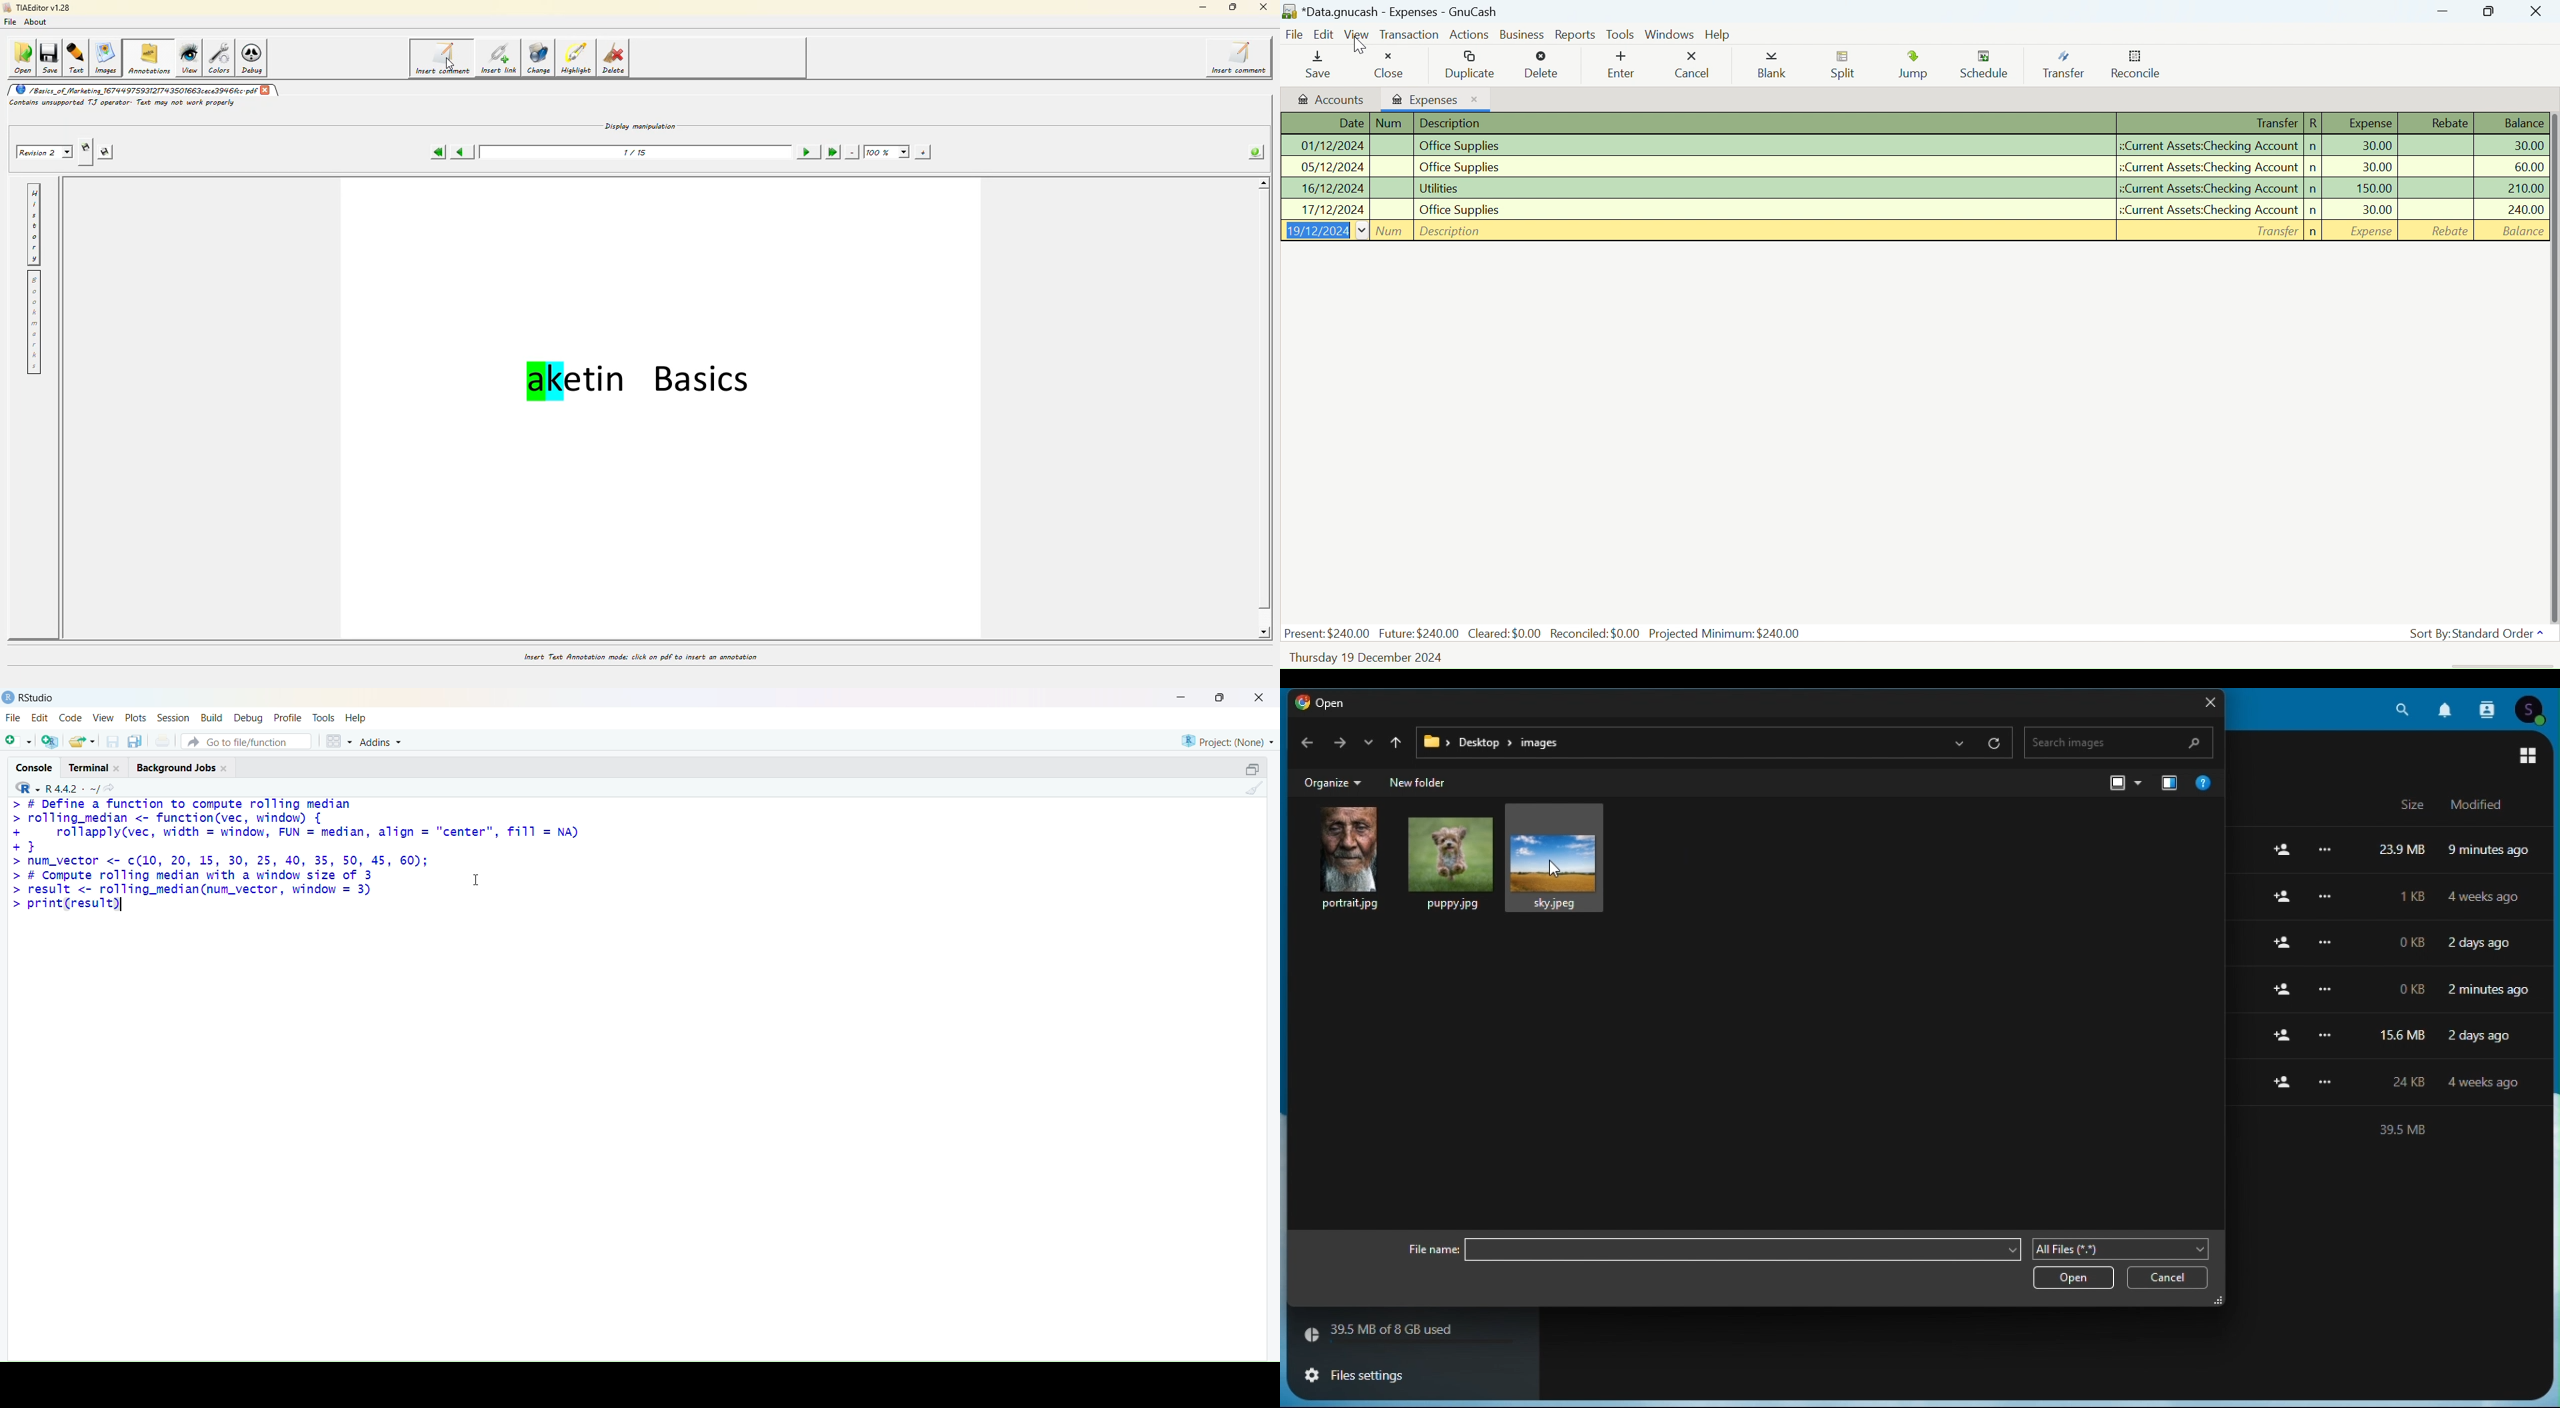  What do you see at coordinates (1671, 34) in the screenshot?
I see `Windows` at bounding box center [1671, 34].